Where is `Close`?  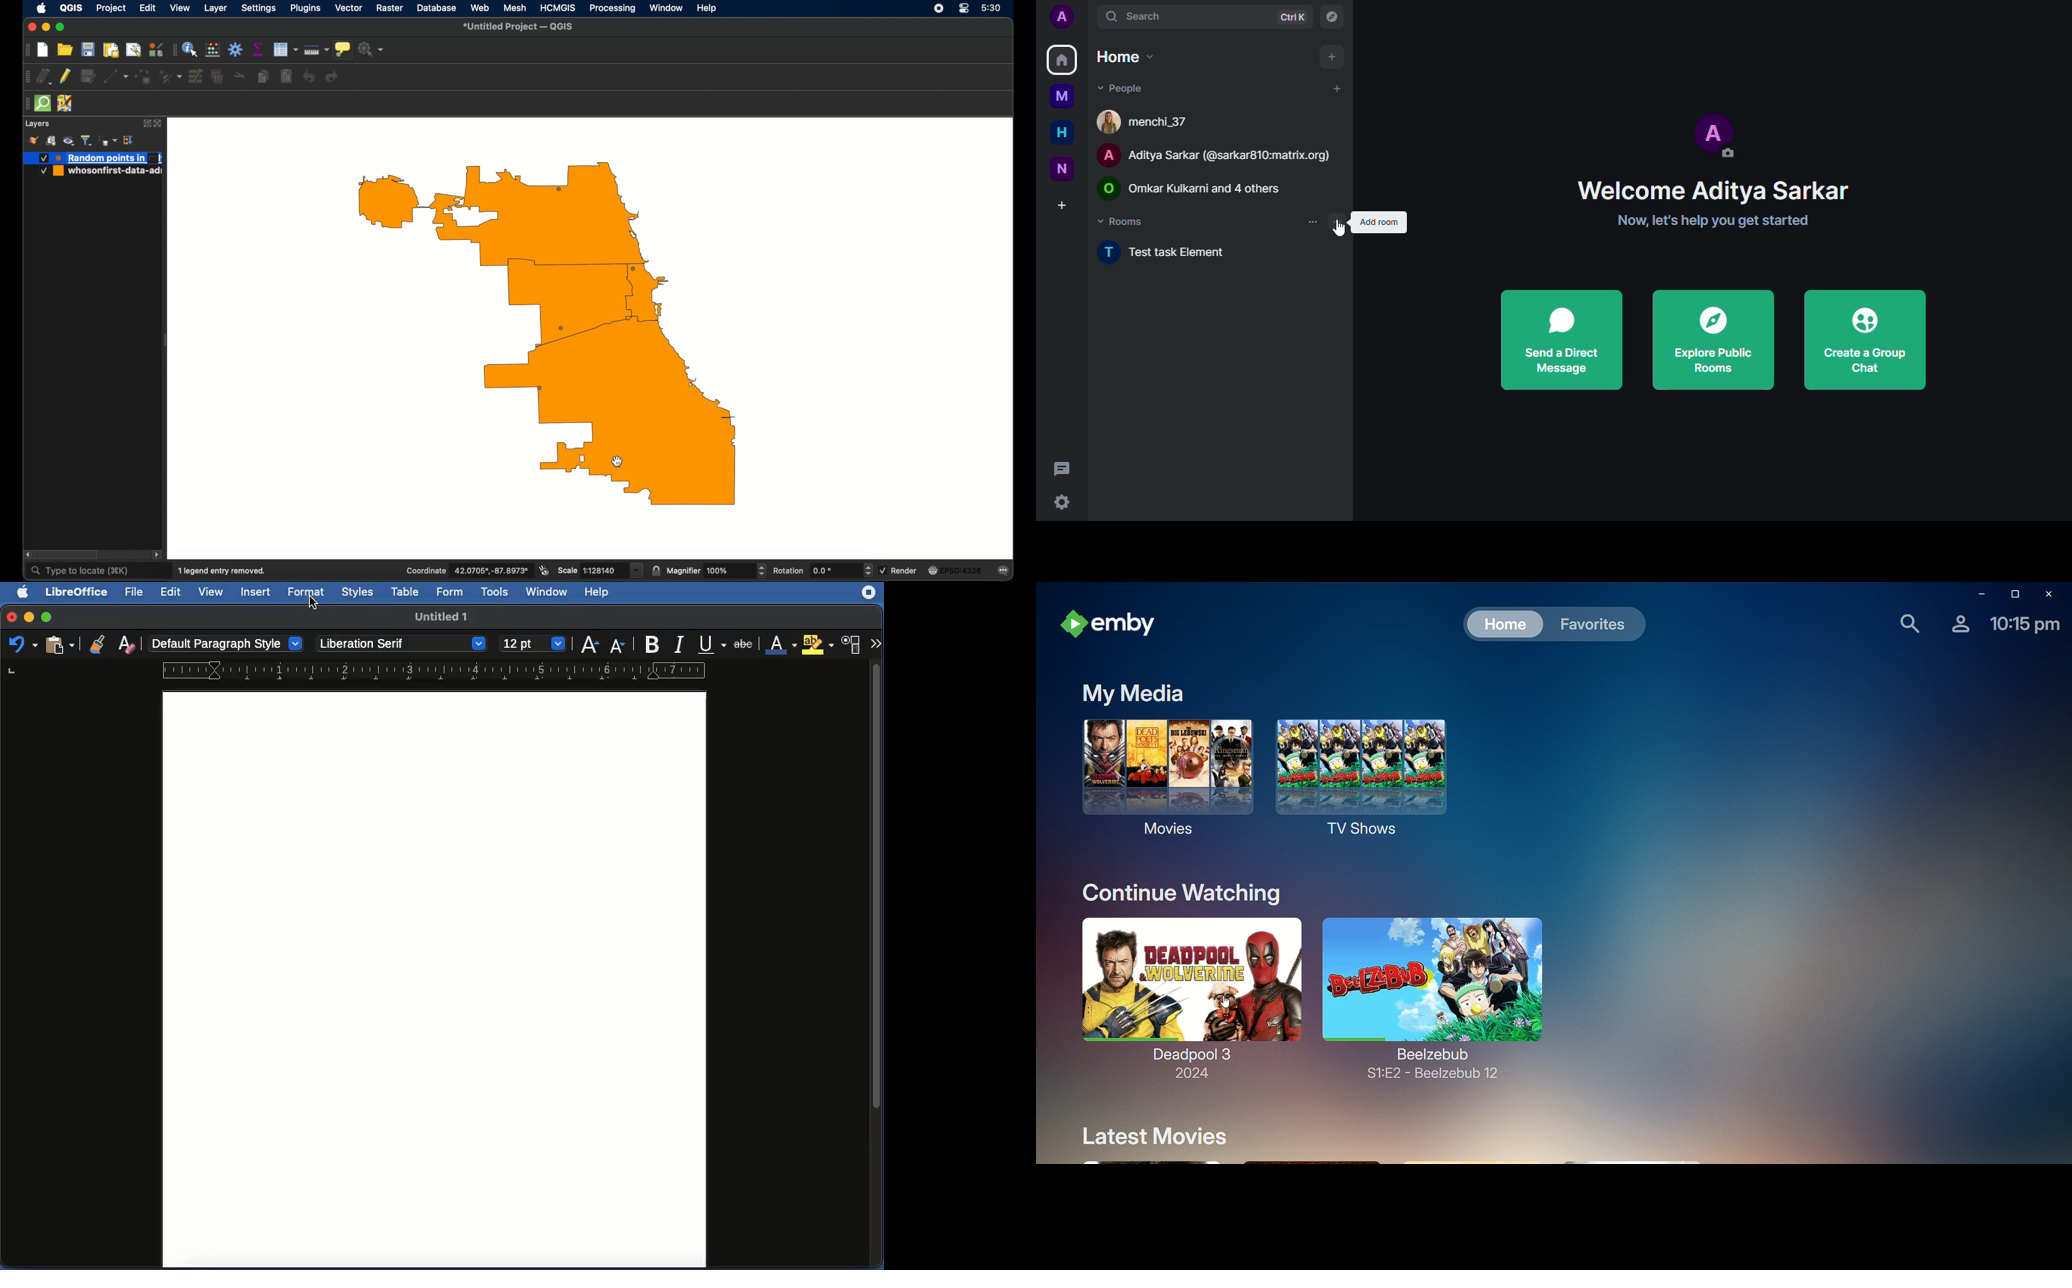
Close is located at coordinates (10, 615).